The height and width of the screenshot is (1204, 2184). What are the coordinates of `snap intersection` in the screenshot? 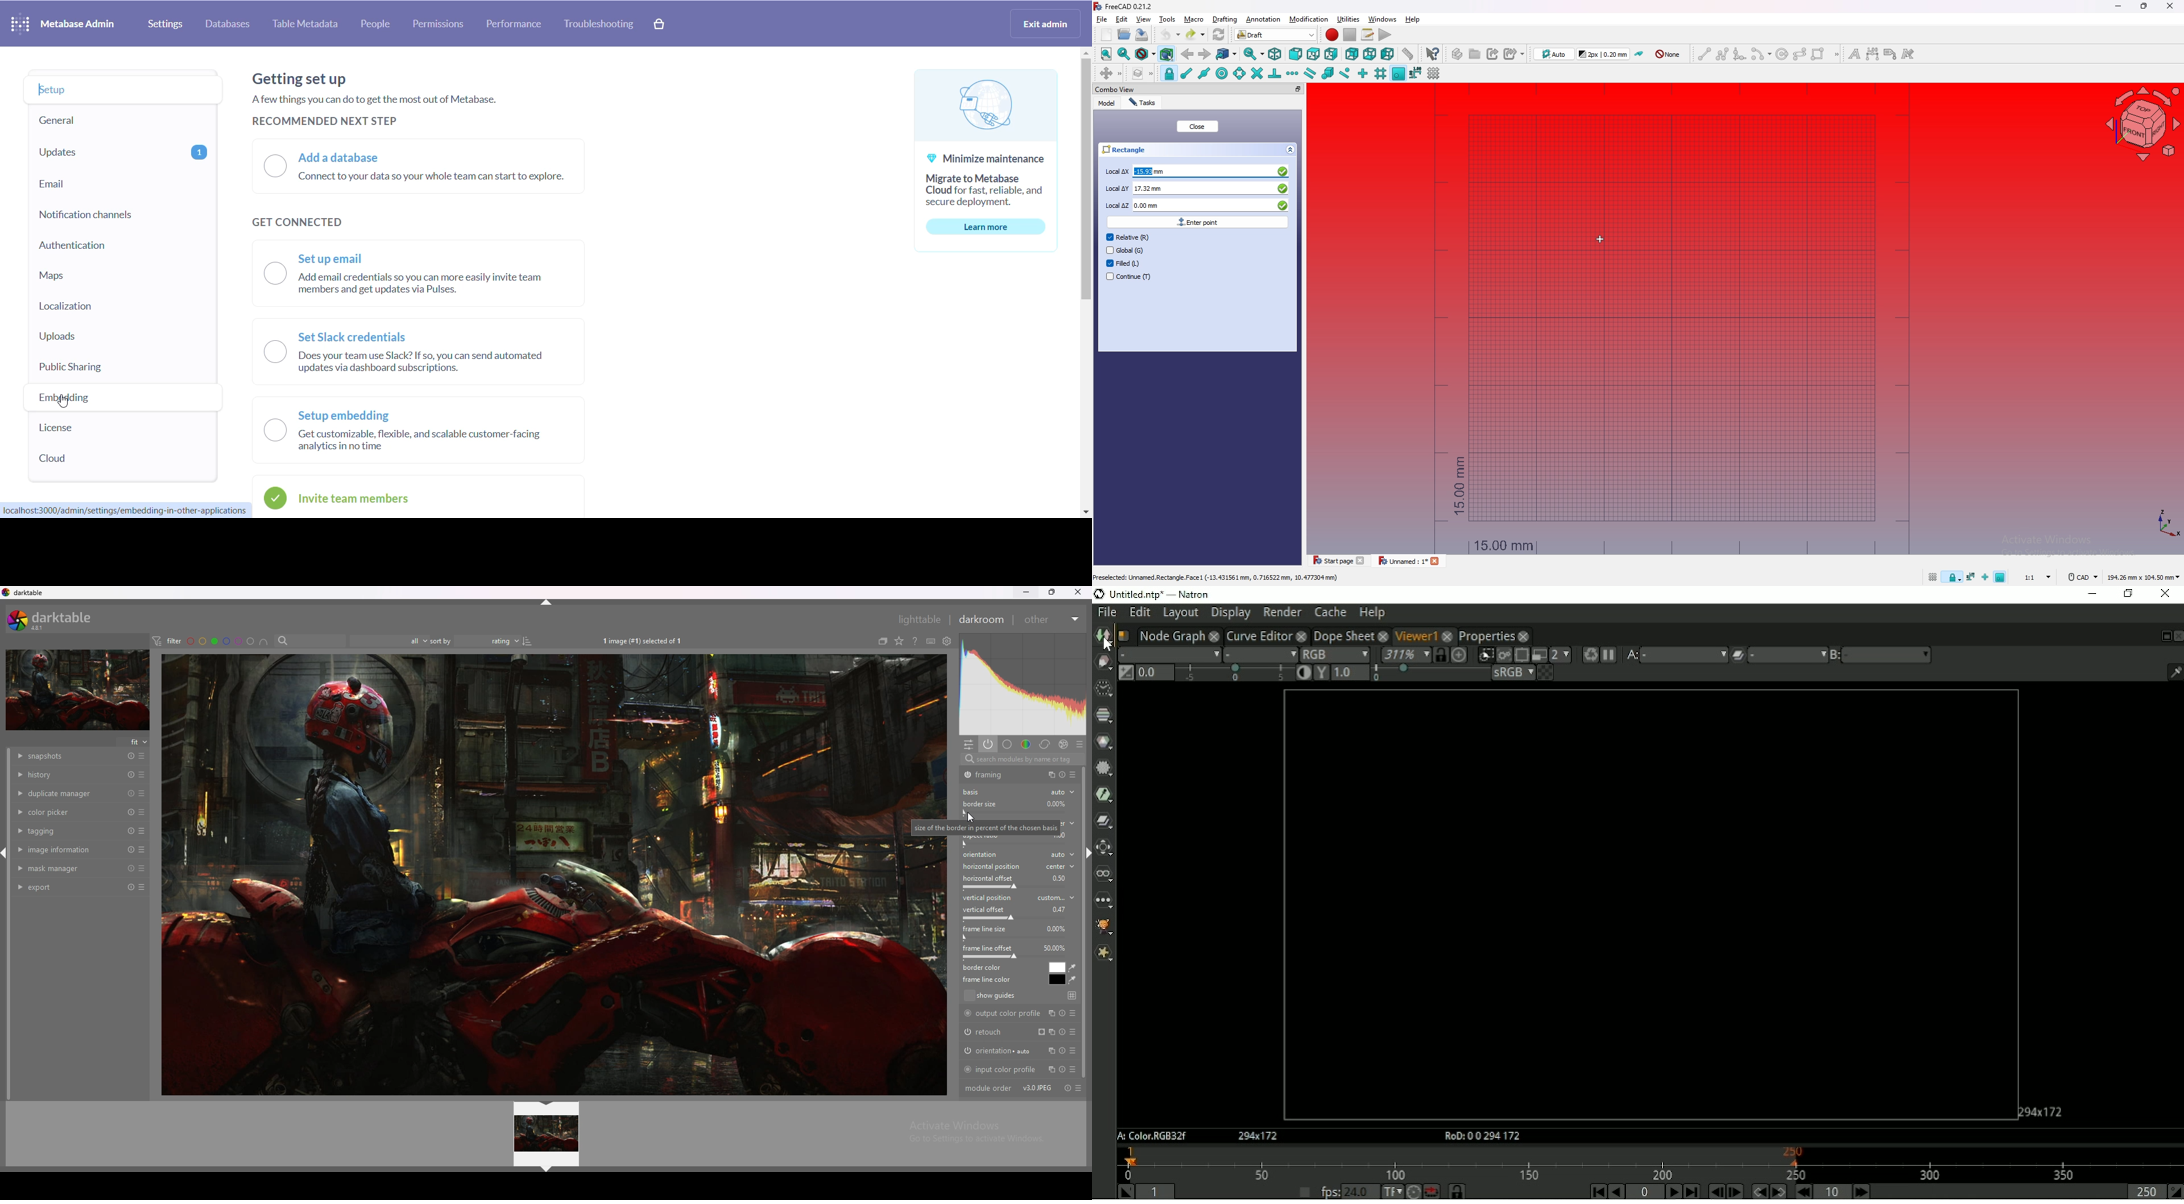 It's located at (1256, 73).